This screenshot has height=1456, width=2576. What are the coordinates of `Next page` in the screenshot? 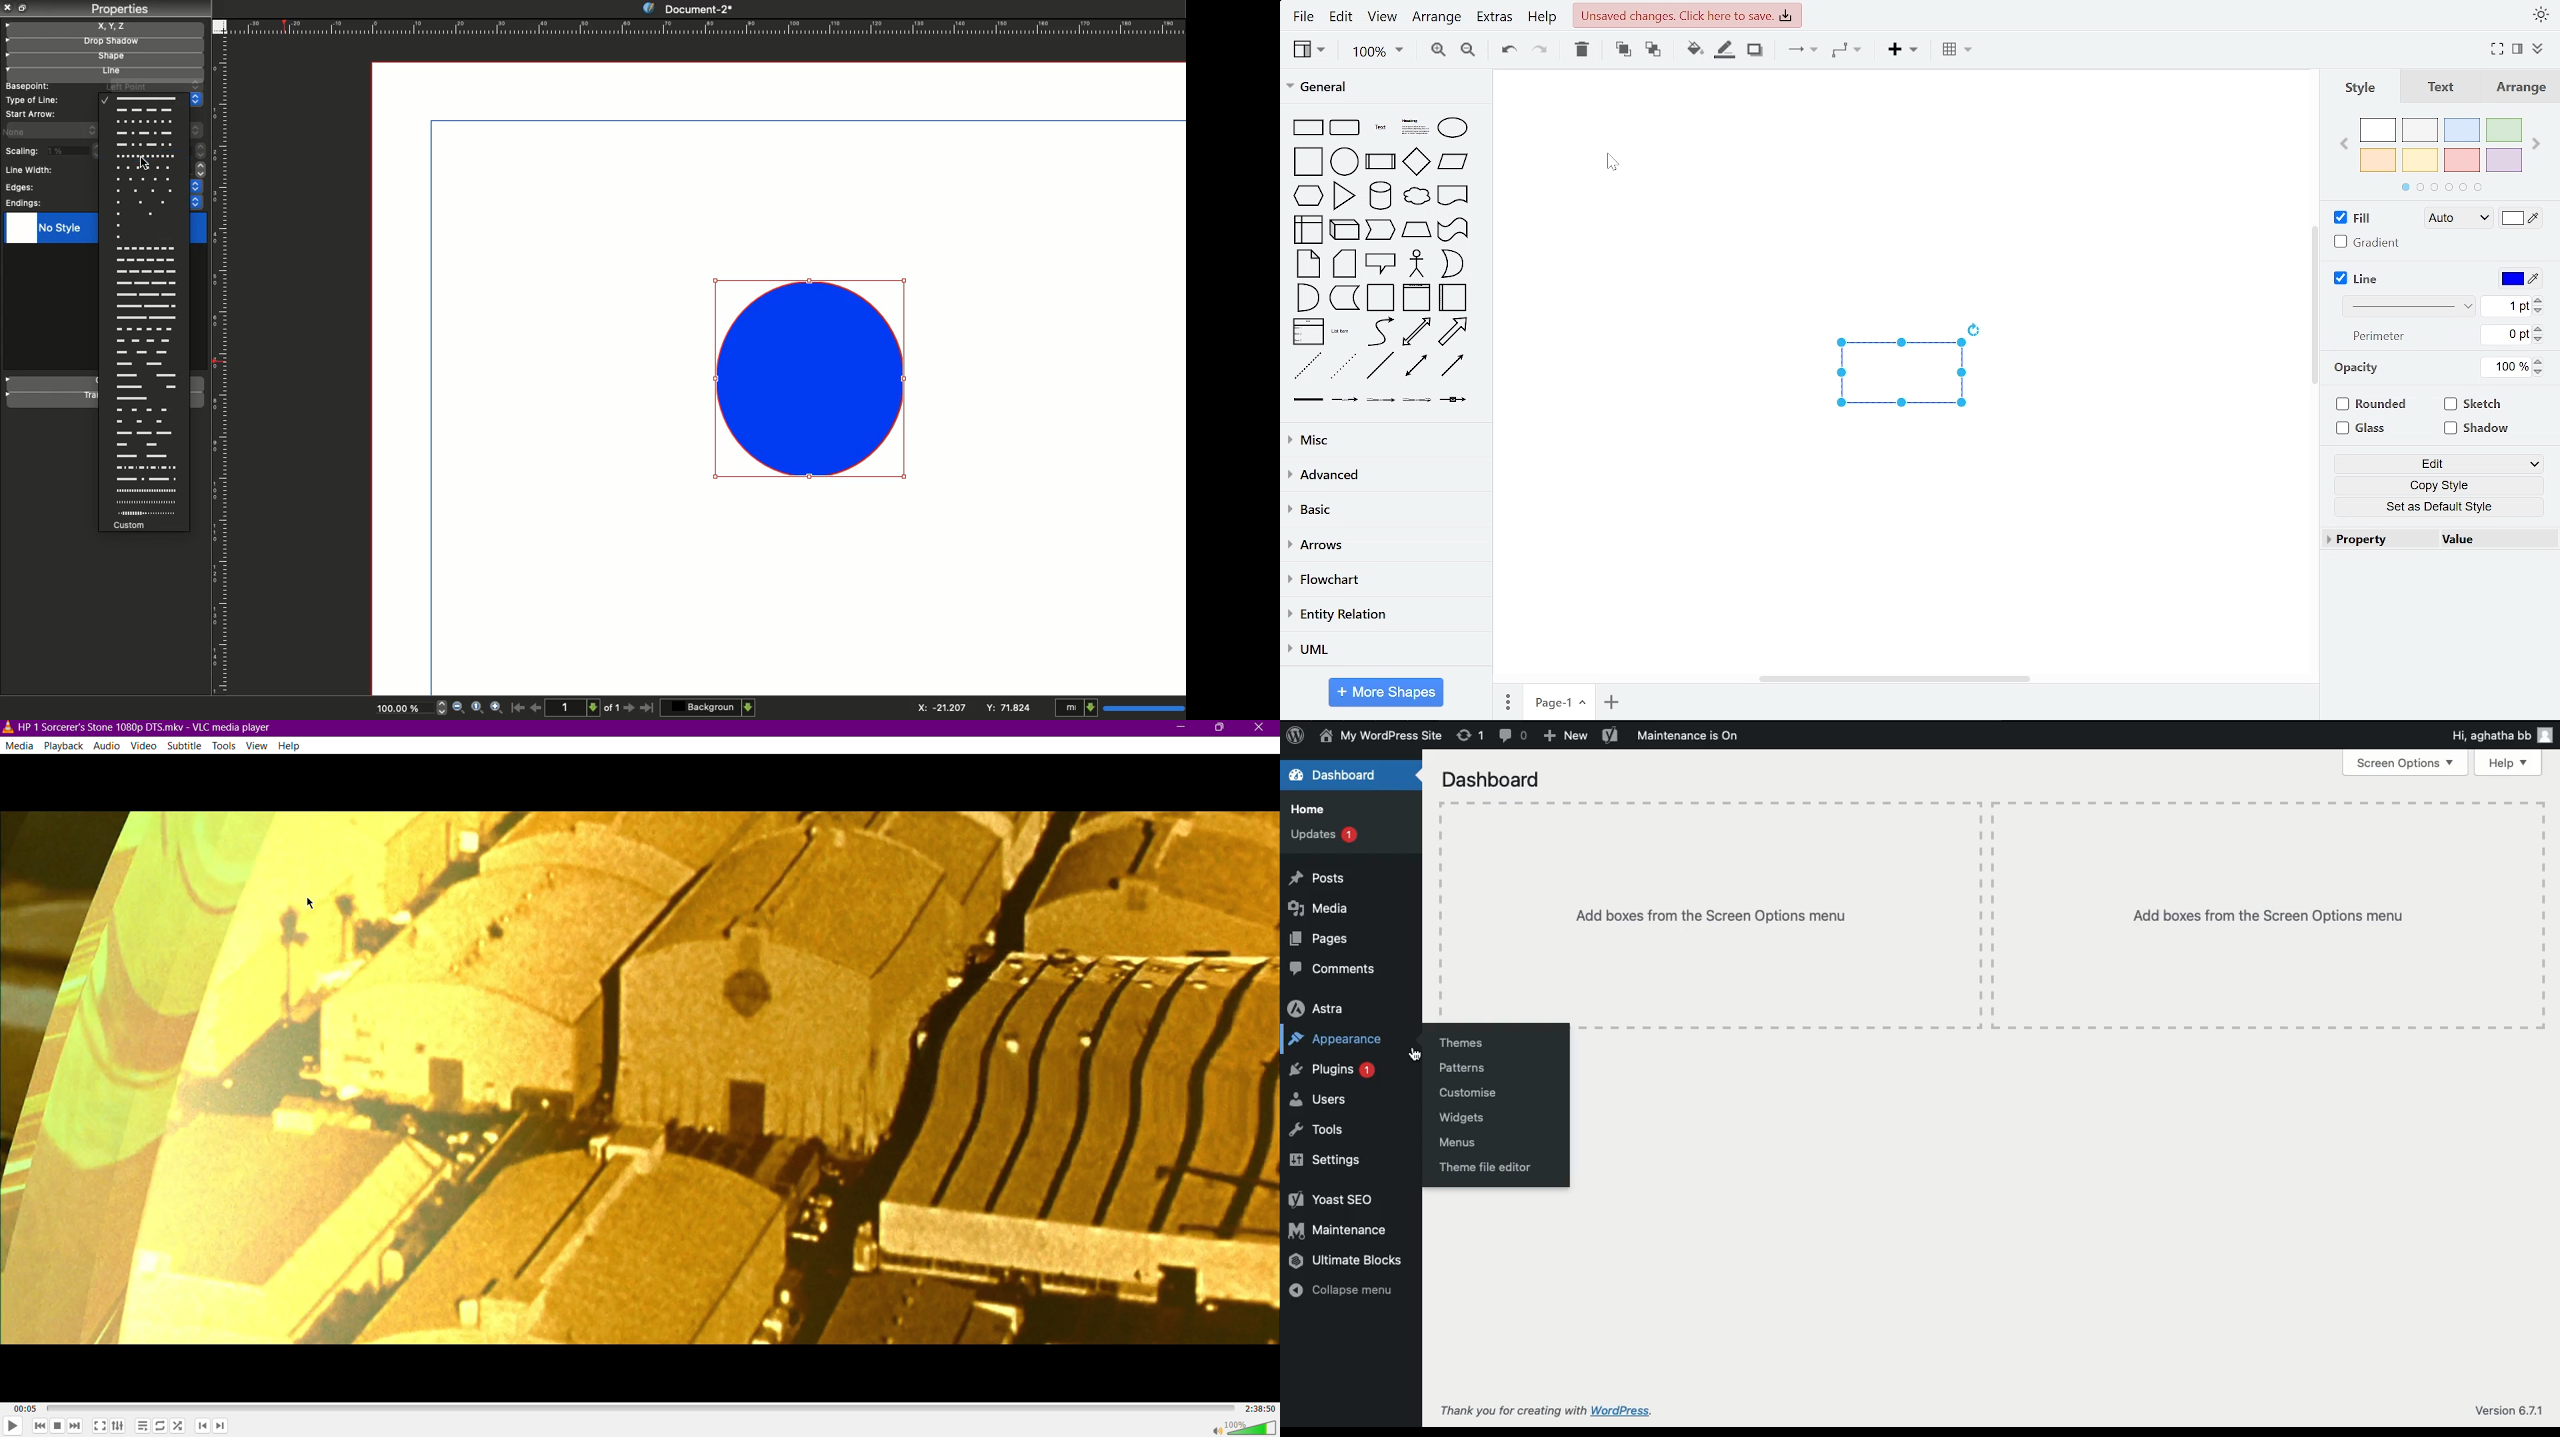 It's located at (631, 708).